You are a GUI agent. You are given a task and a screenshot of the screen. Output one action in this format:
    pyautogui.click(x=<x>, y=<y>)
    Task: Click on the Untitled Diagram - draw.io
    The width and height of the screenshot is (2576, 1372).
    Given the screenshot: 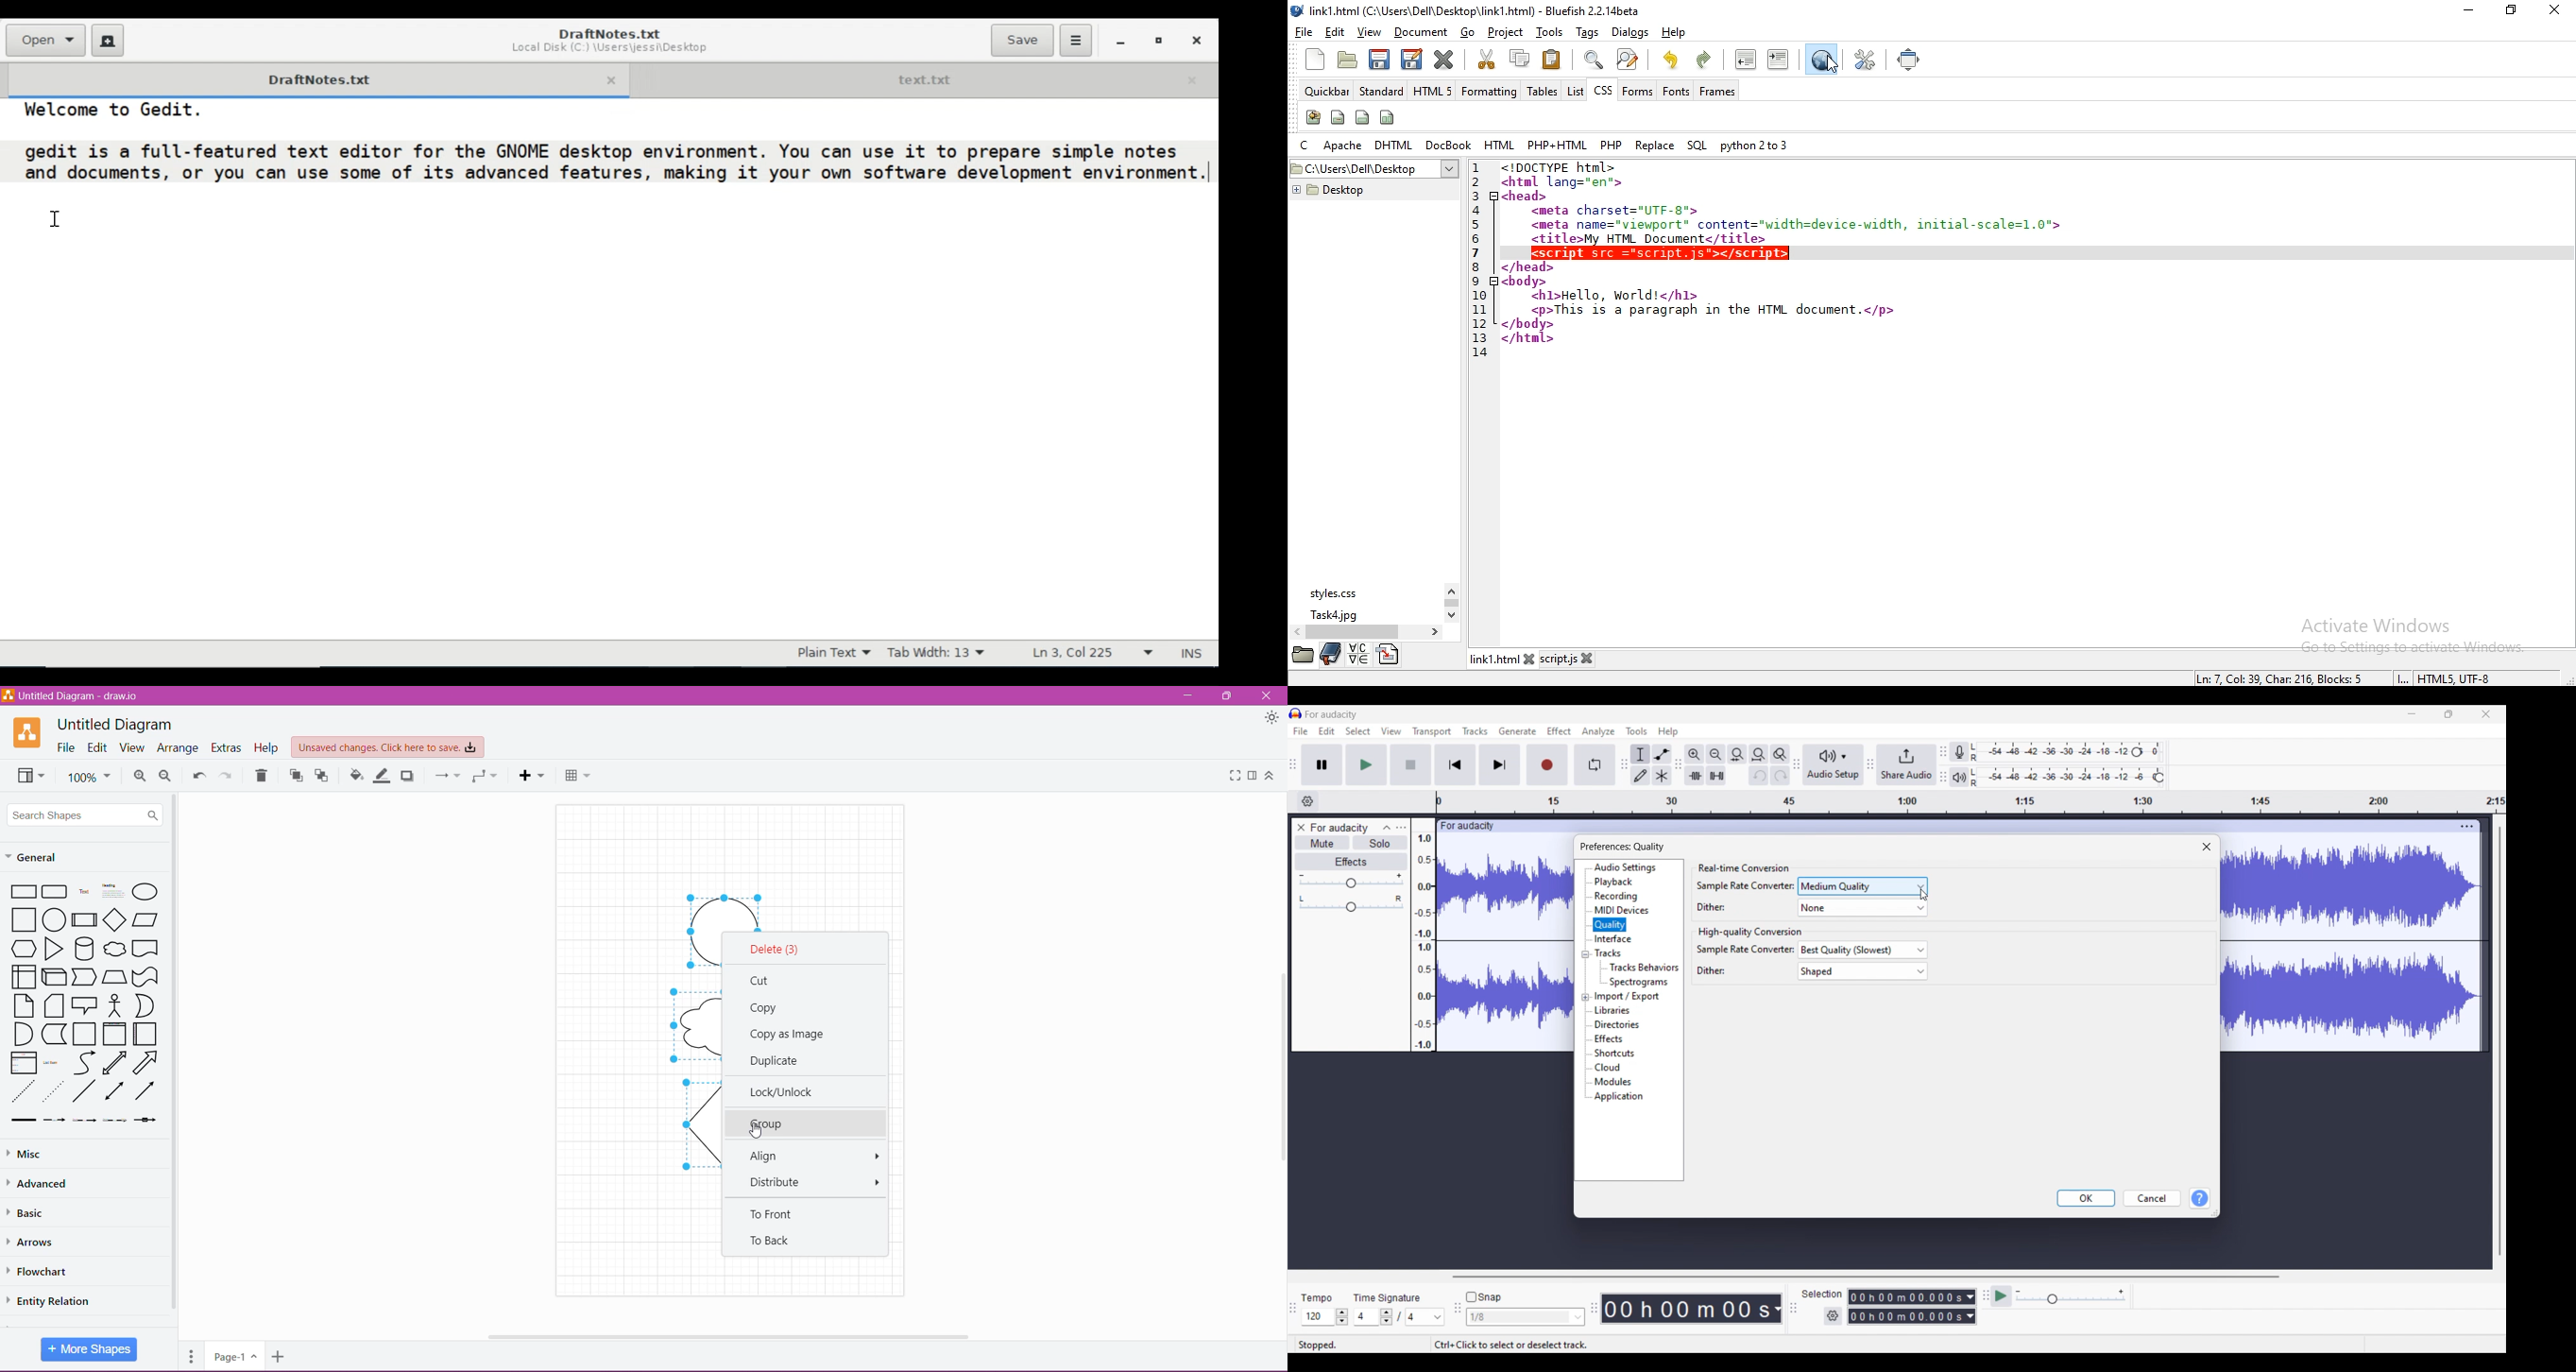 What is the action you would take?
    pyautogui.click(x=75, y=695)
    